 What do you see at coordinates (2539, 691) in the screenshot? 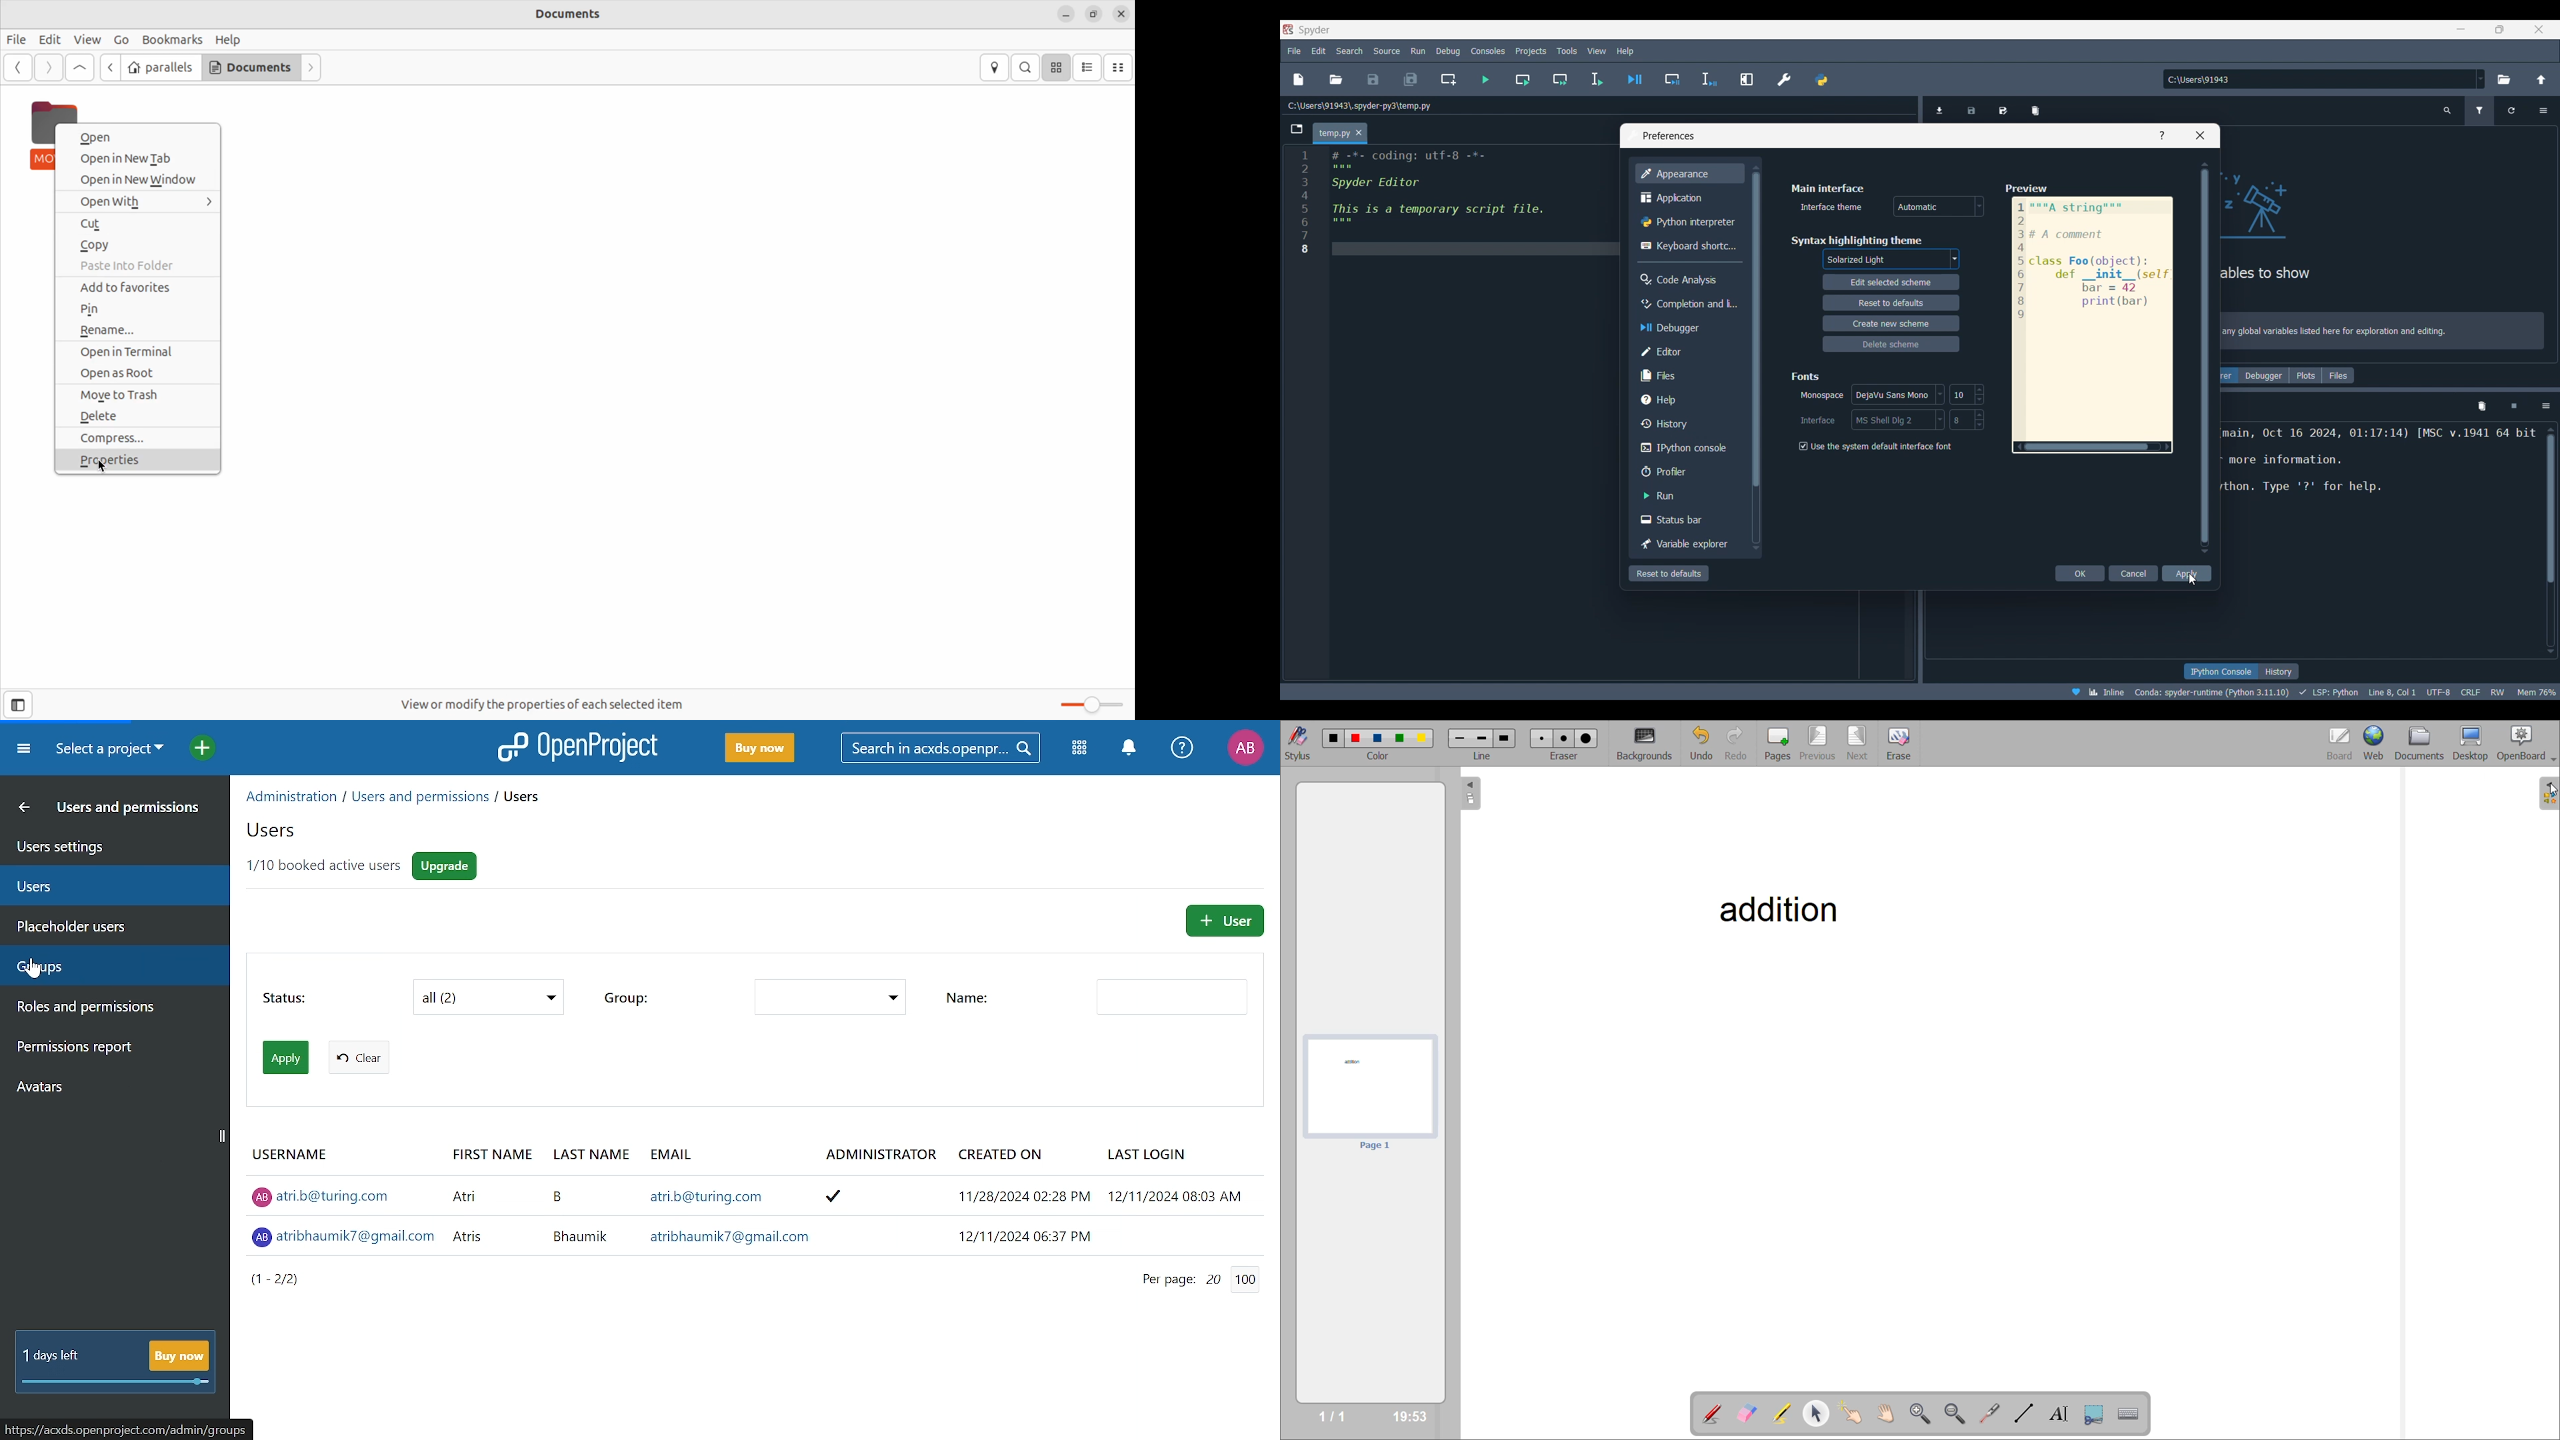
I see `memory usage` at bounding box center [2539, 691].